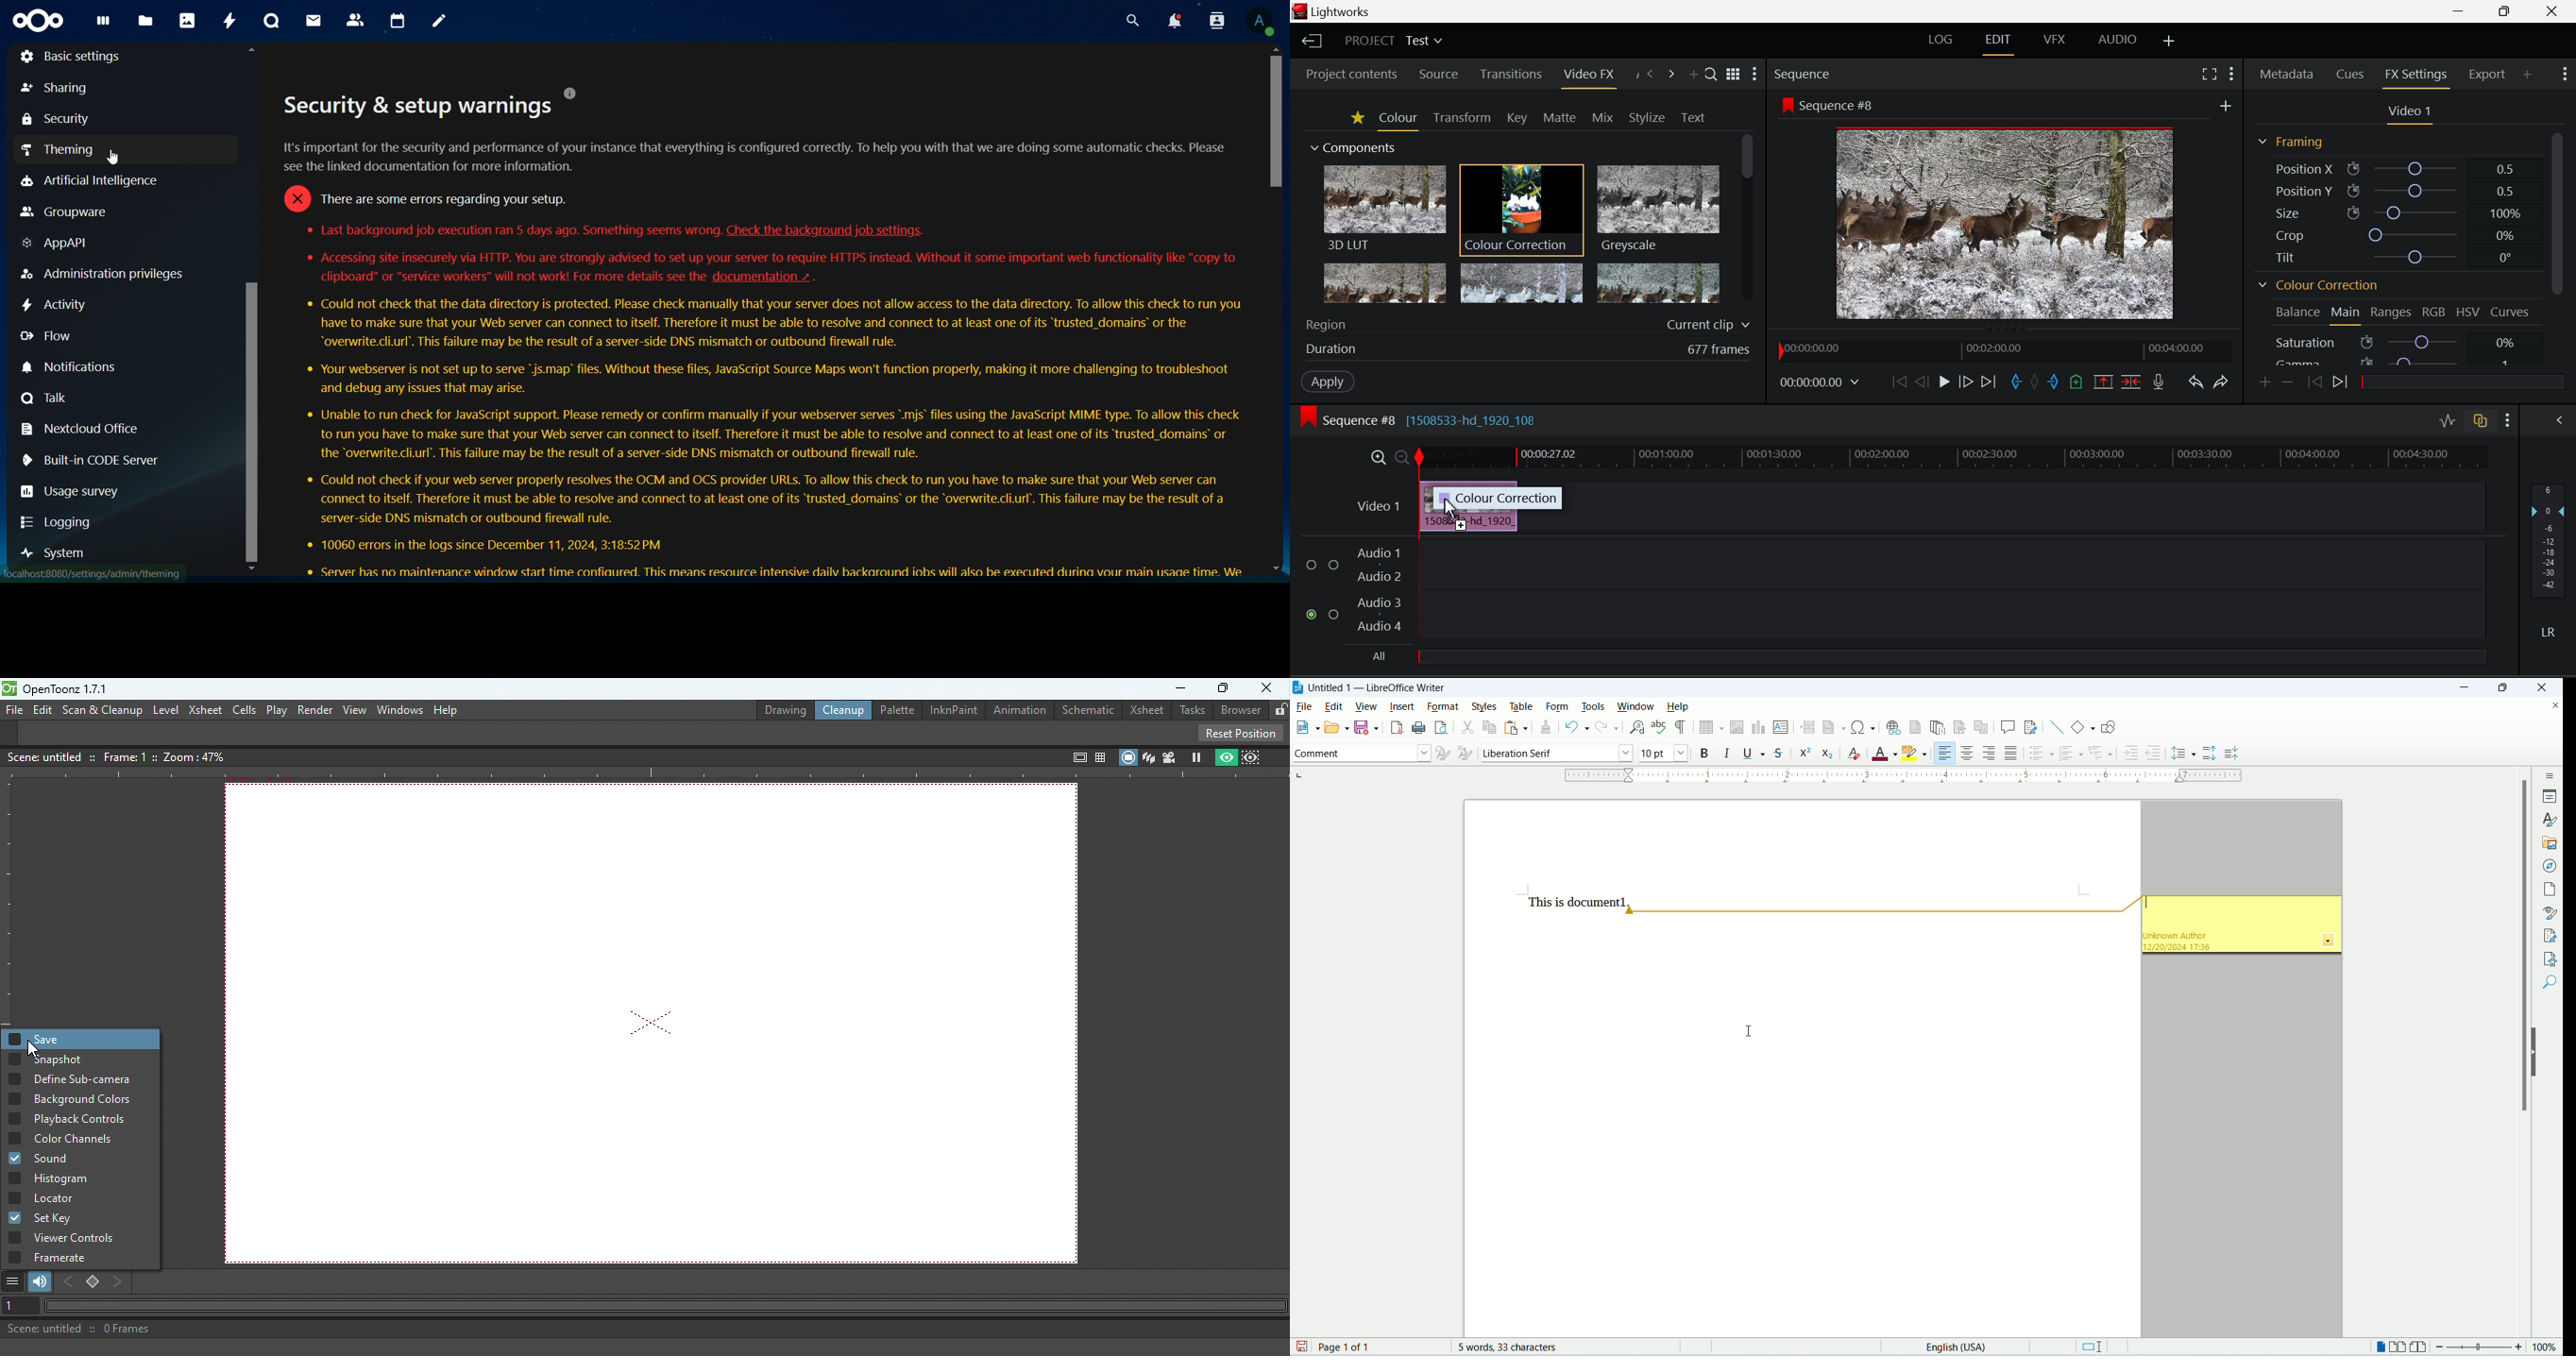  I want to click on DRAG_TO Cursor Position, so click(1454, 508).